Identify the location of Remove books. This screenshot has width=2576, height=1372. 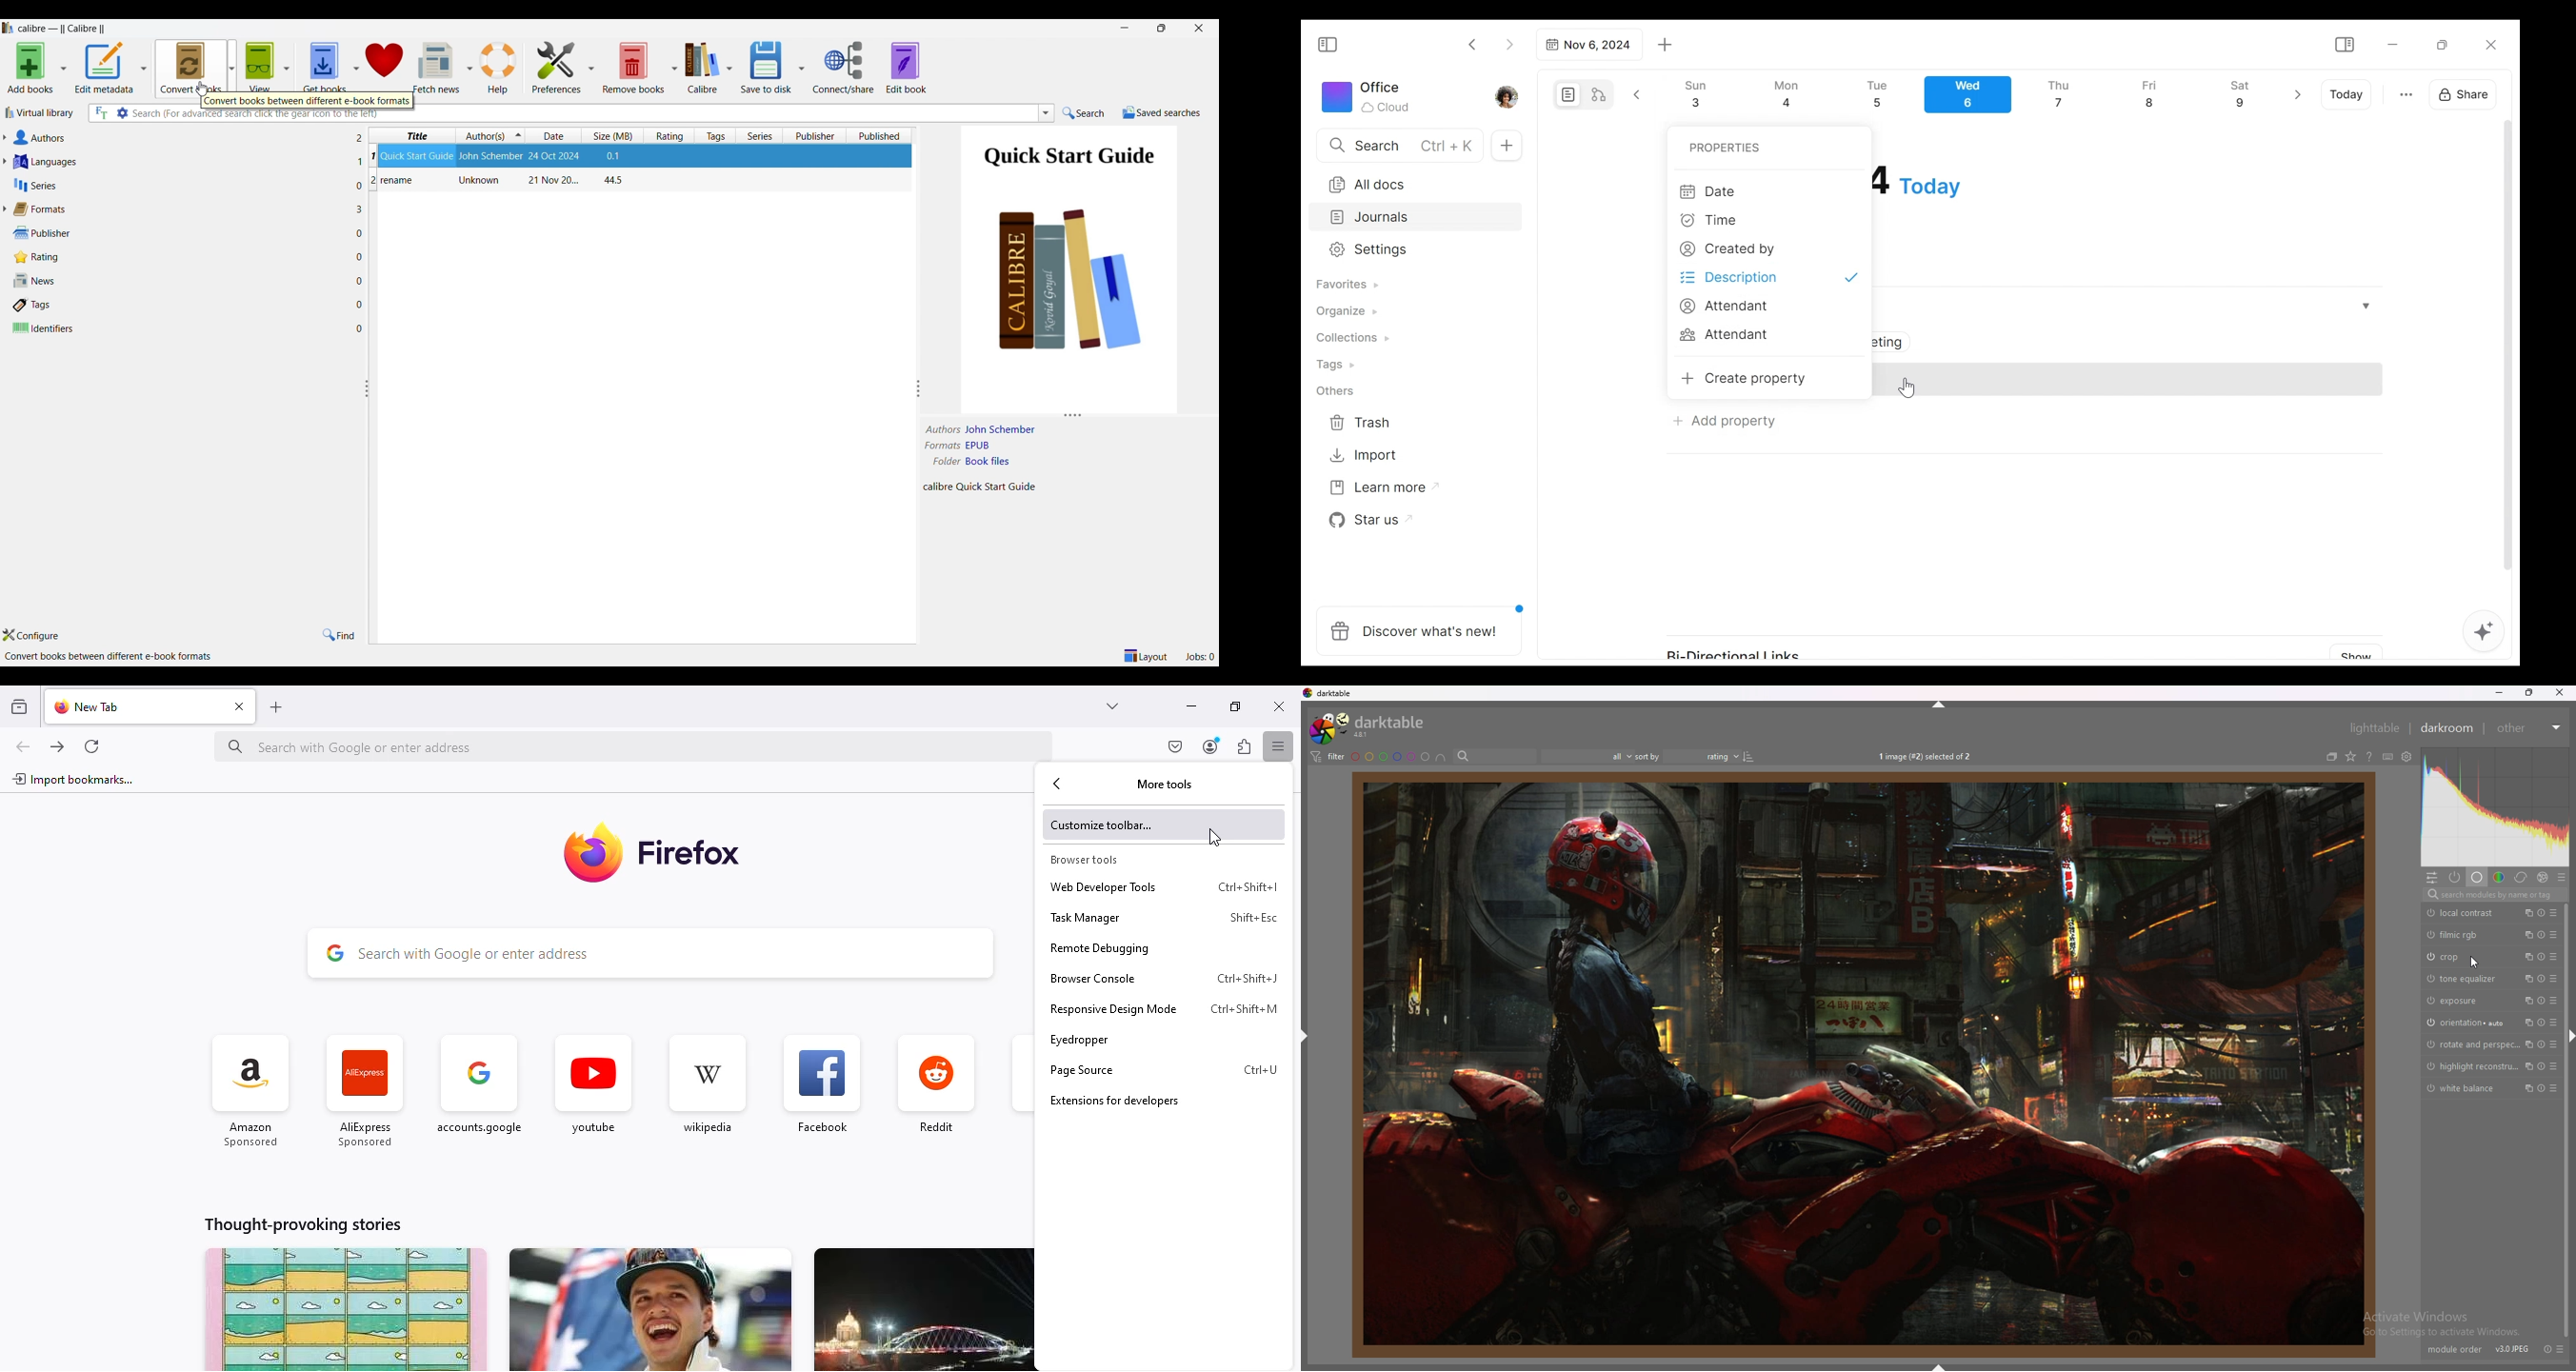
(633, 67).